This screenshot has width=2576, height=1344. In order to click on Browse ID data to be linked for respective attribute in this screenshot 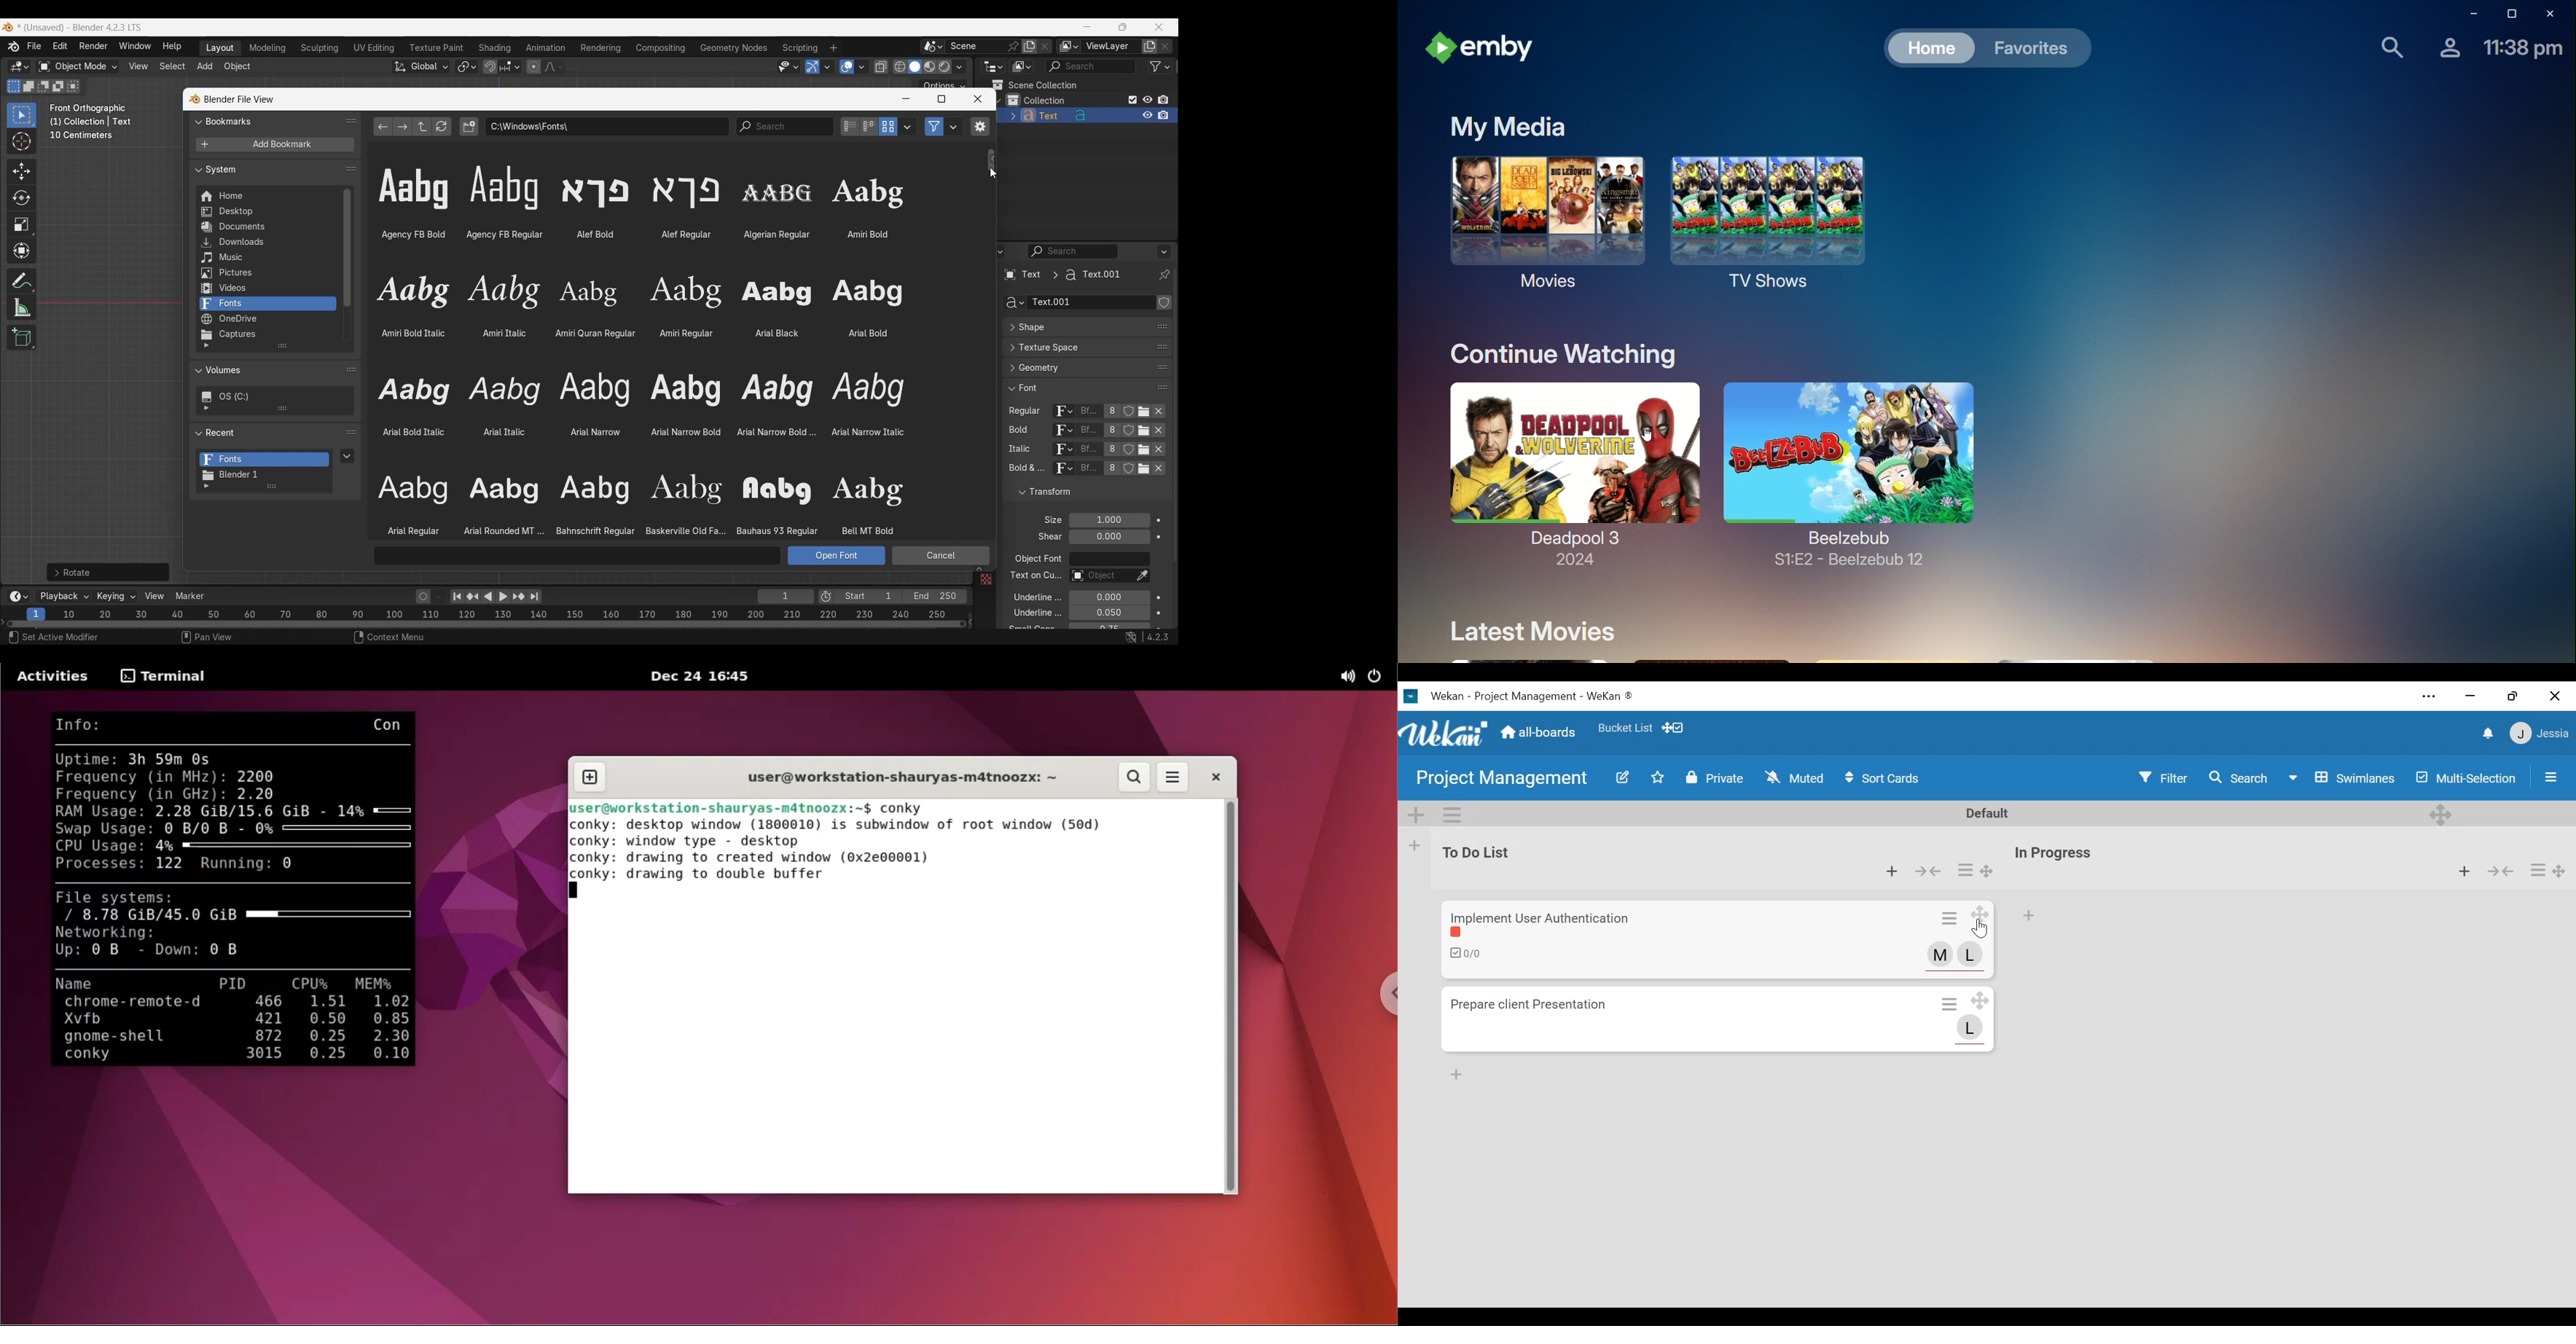, I will do `click(1064, 412)`.